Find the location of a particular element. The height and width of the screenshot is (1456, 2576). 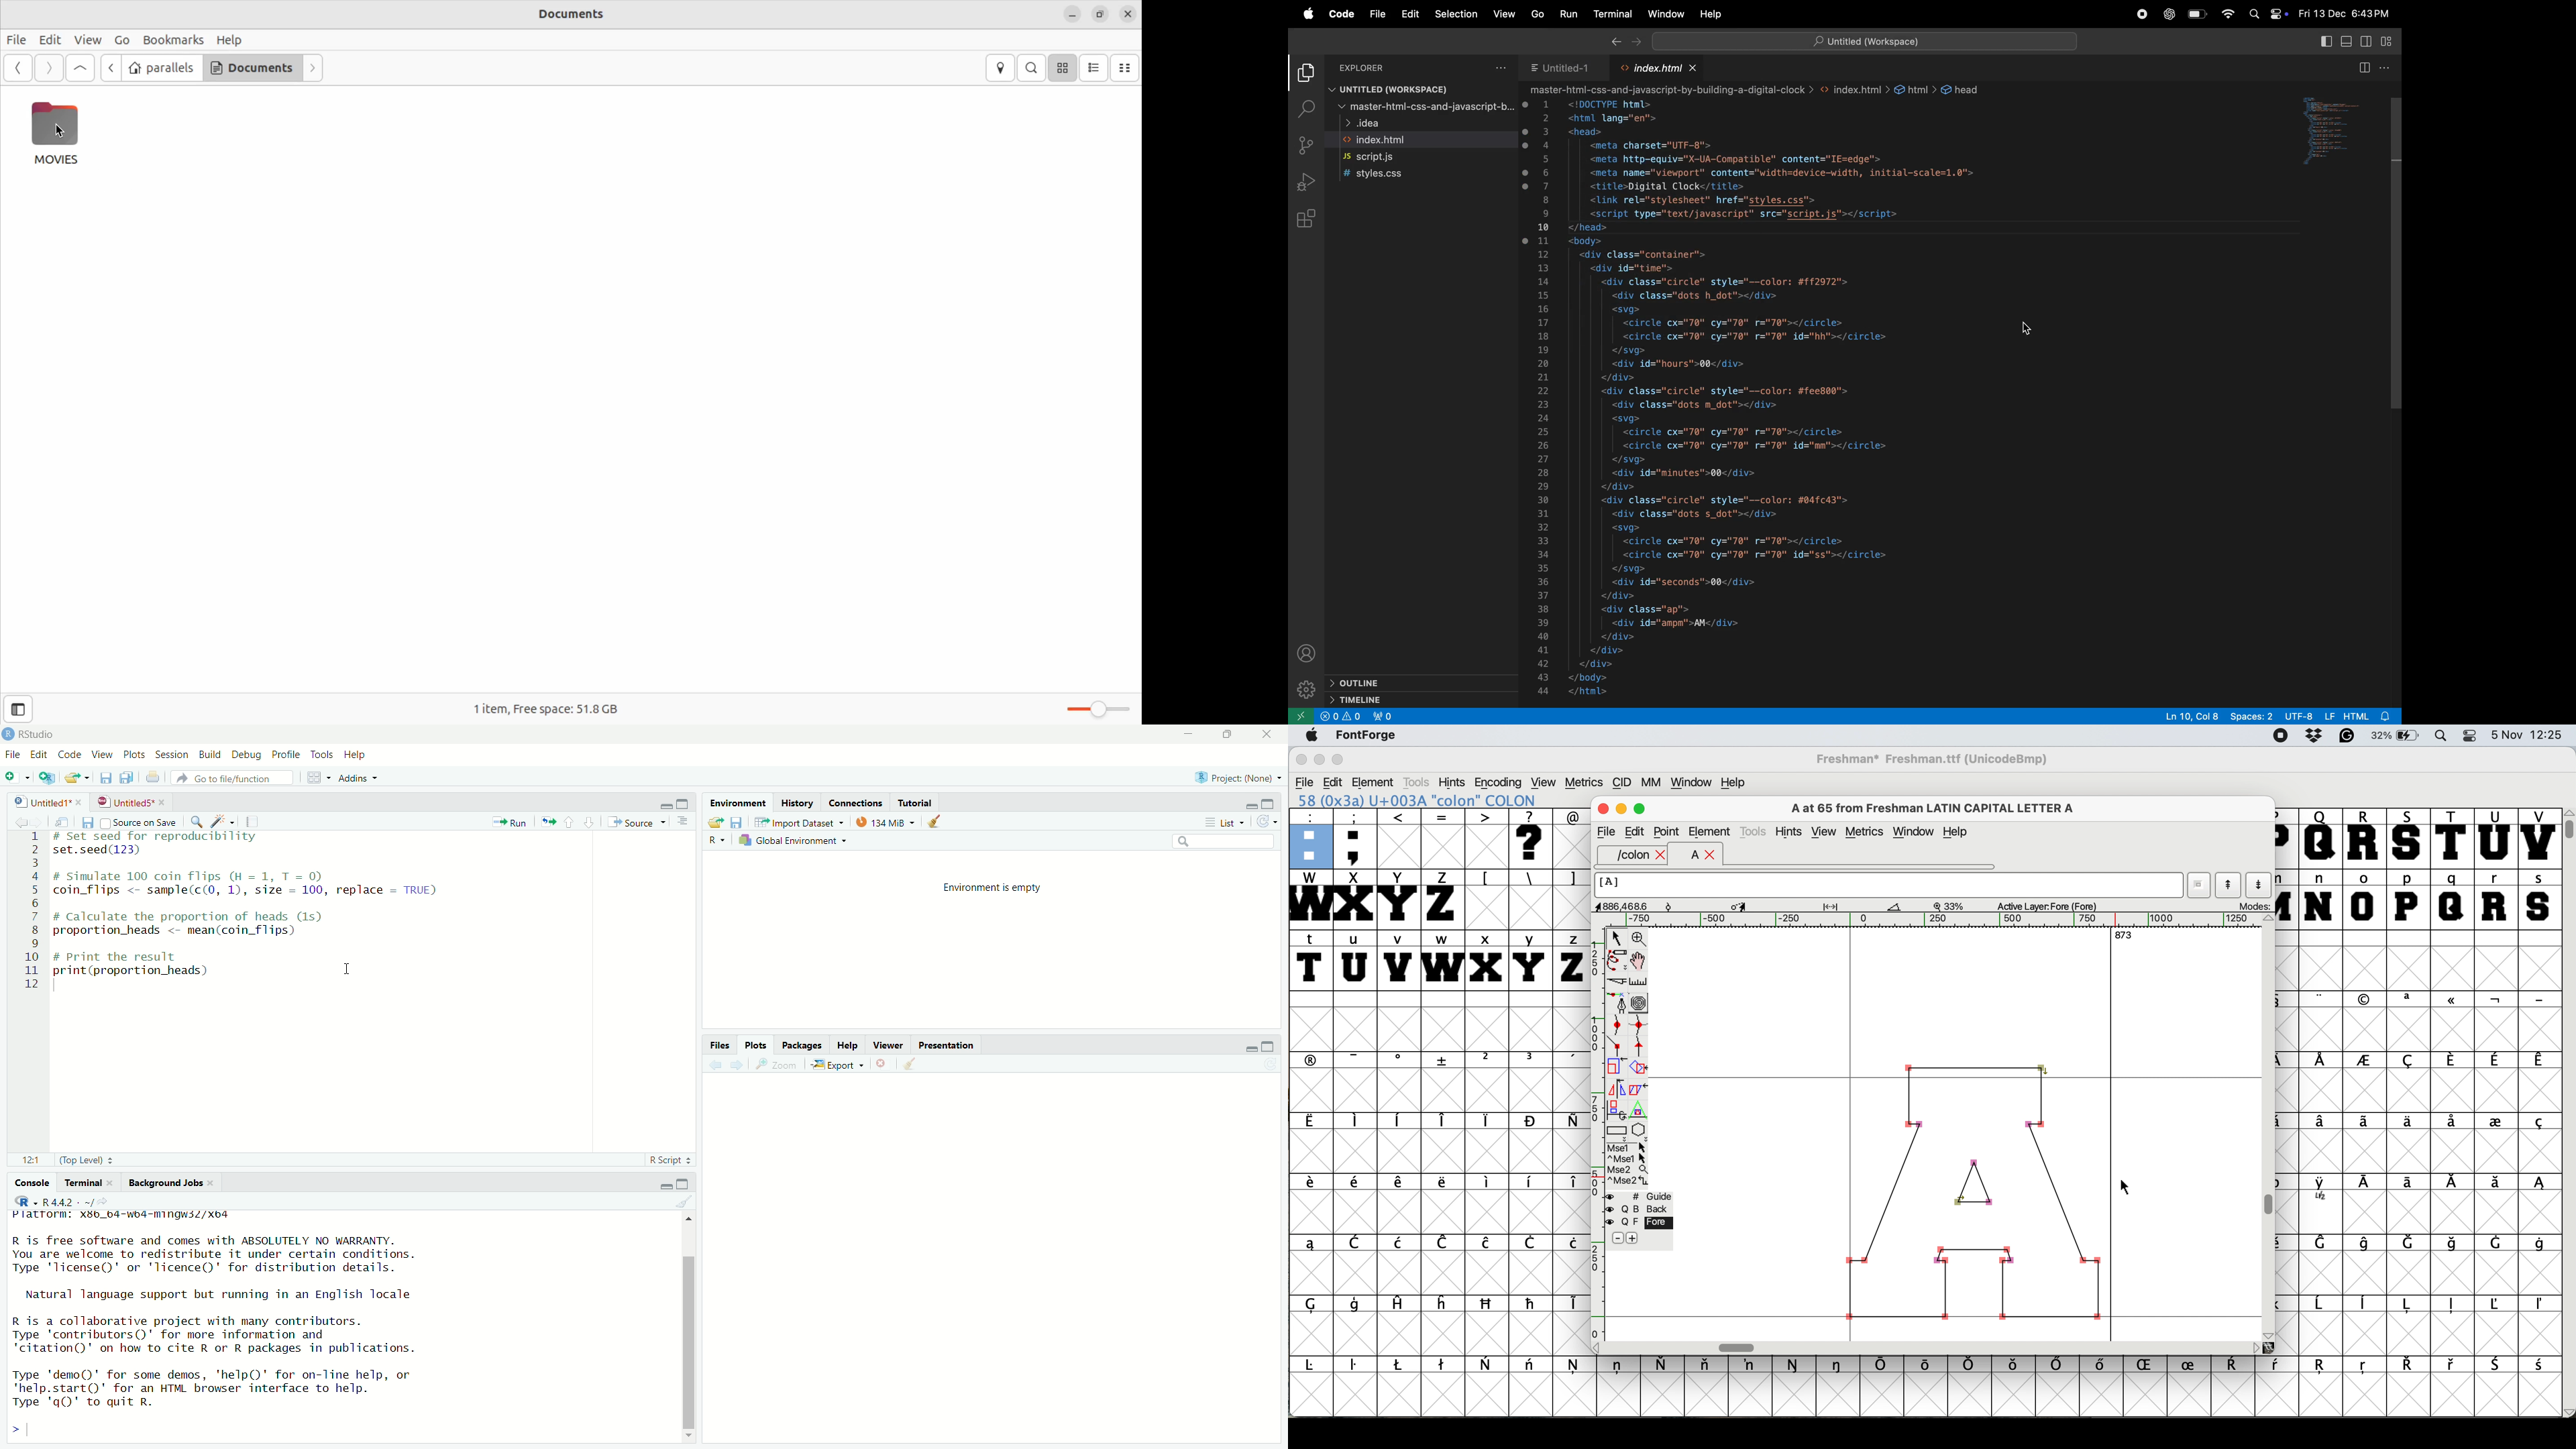

set.seed(123) is located at coordinates (103, 851).